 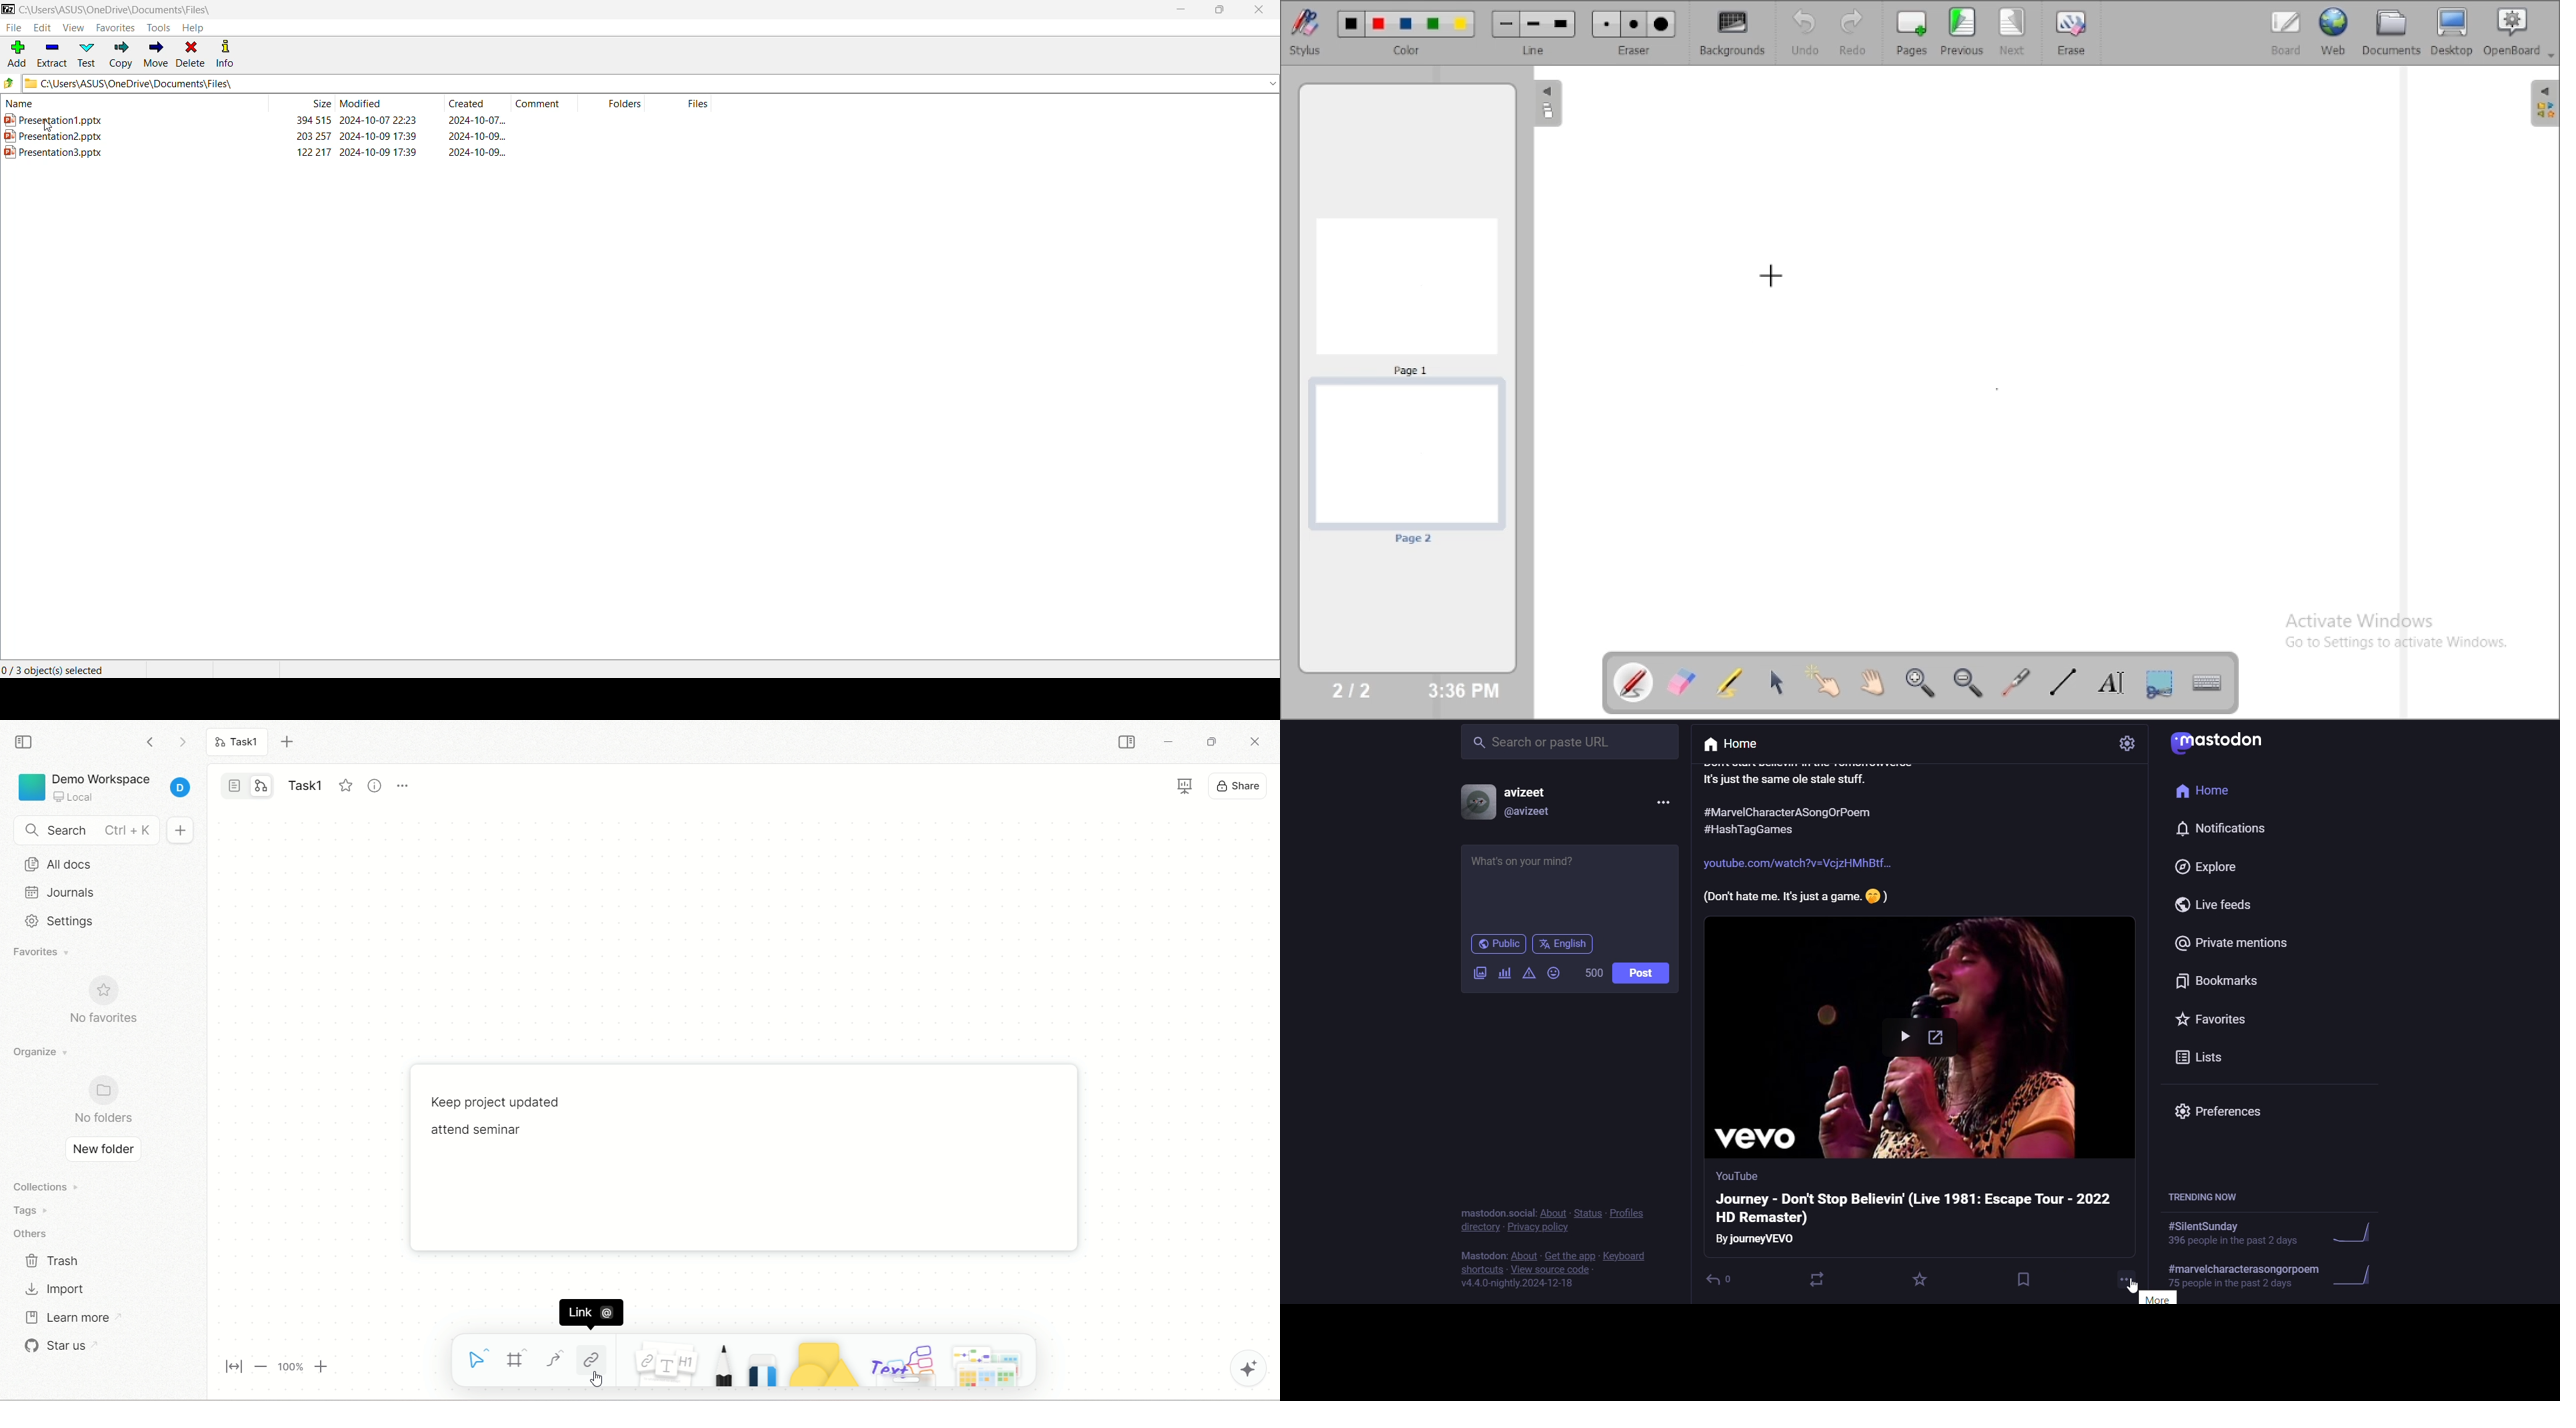 I want to click on maximize, so click(x=1209, y=741).